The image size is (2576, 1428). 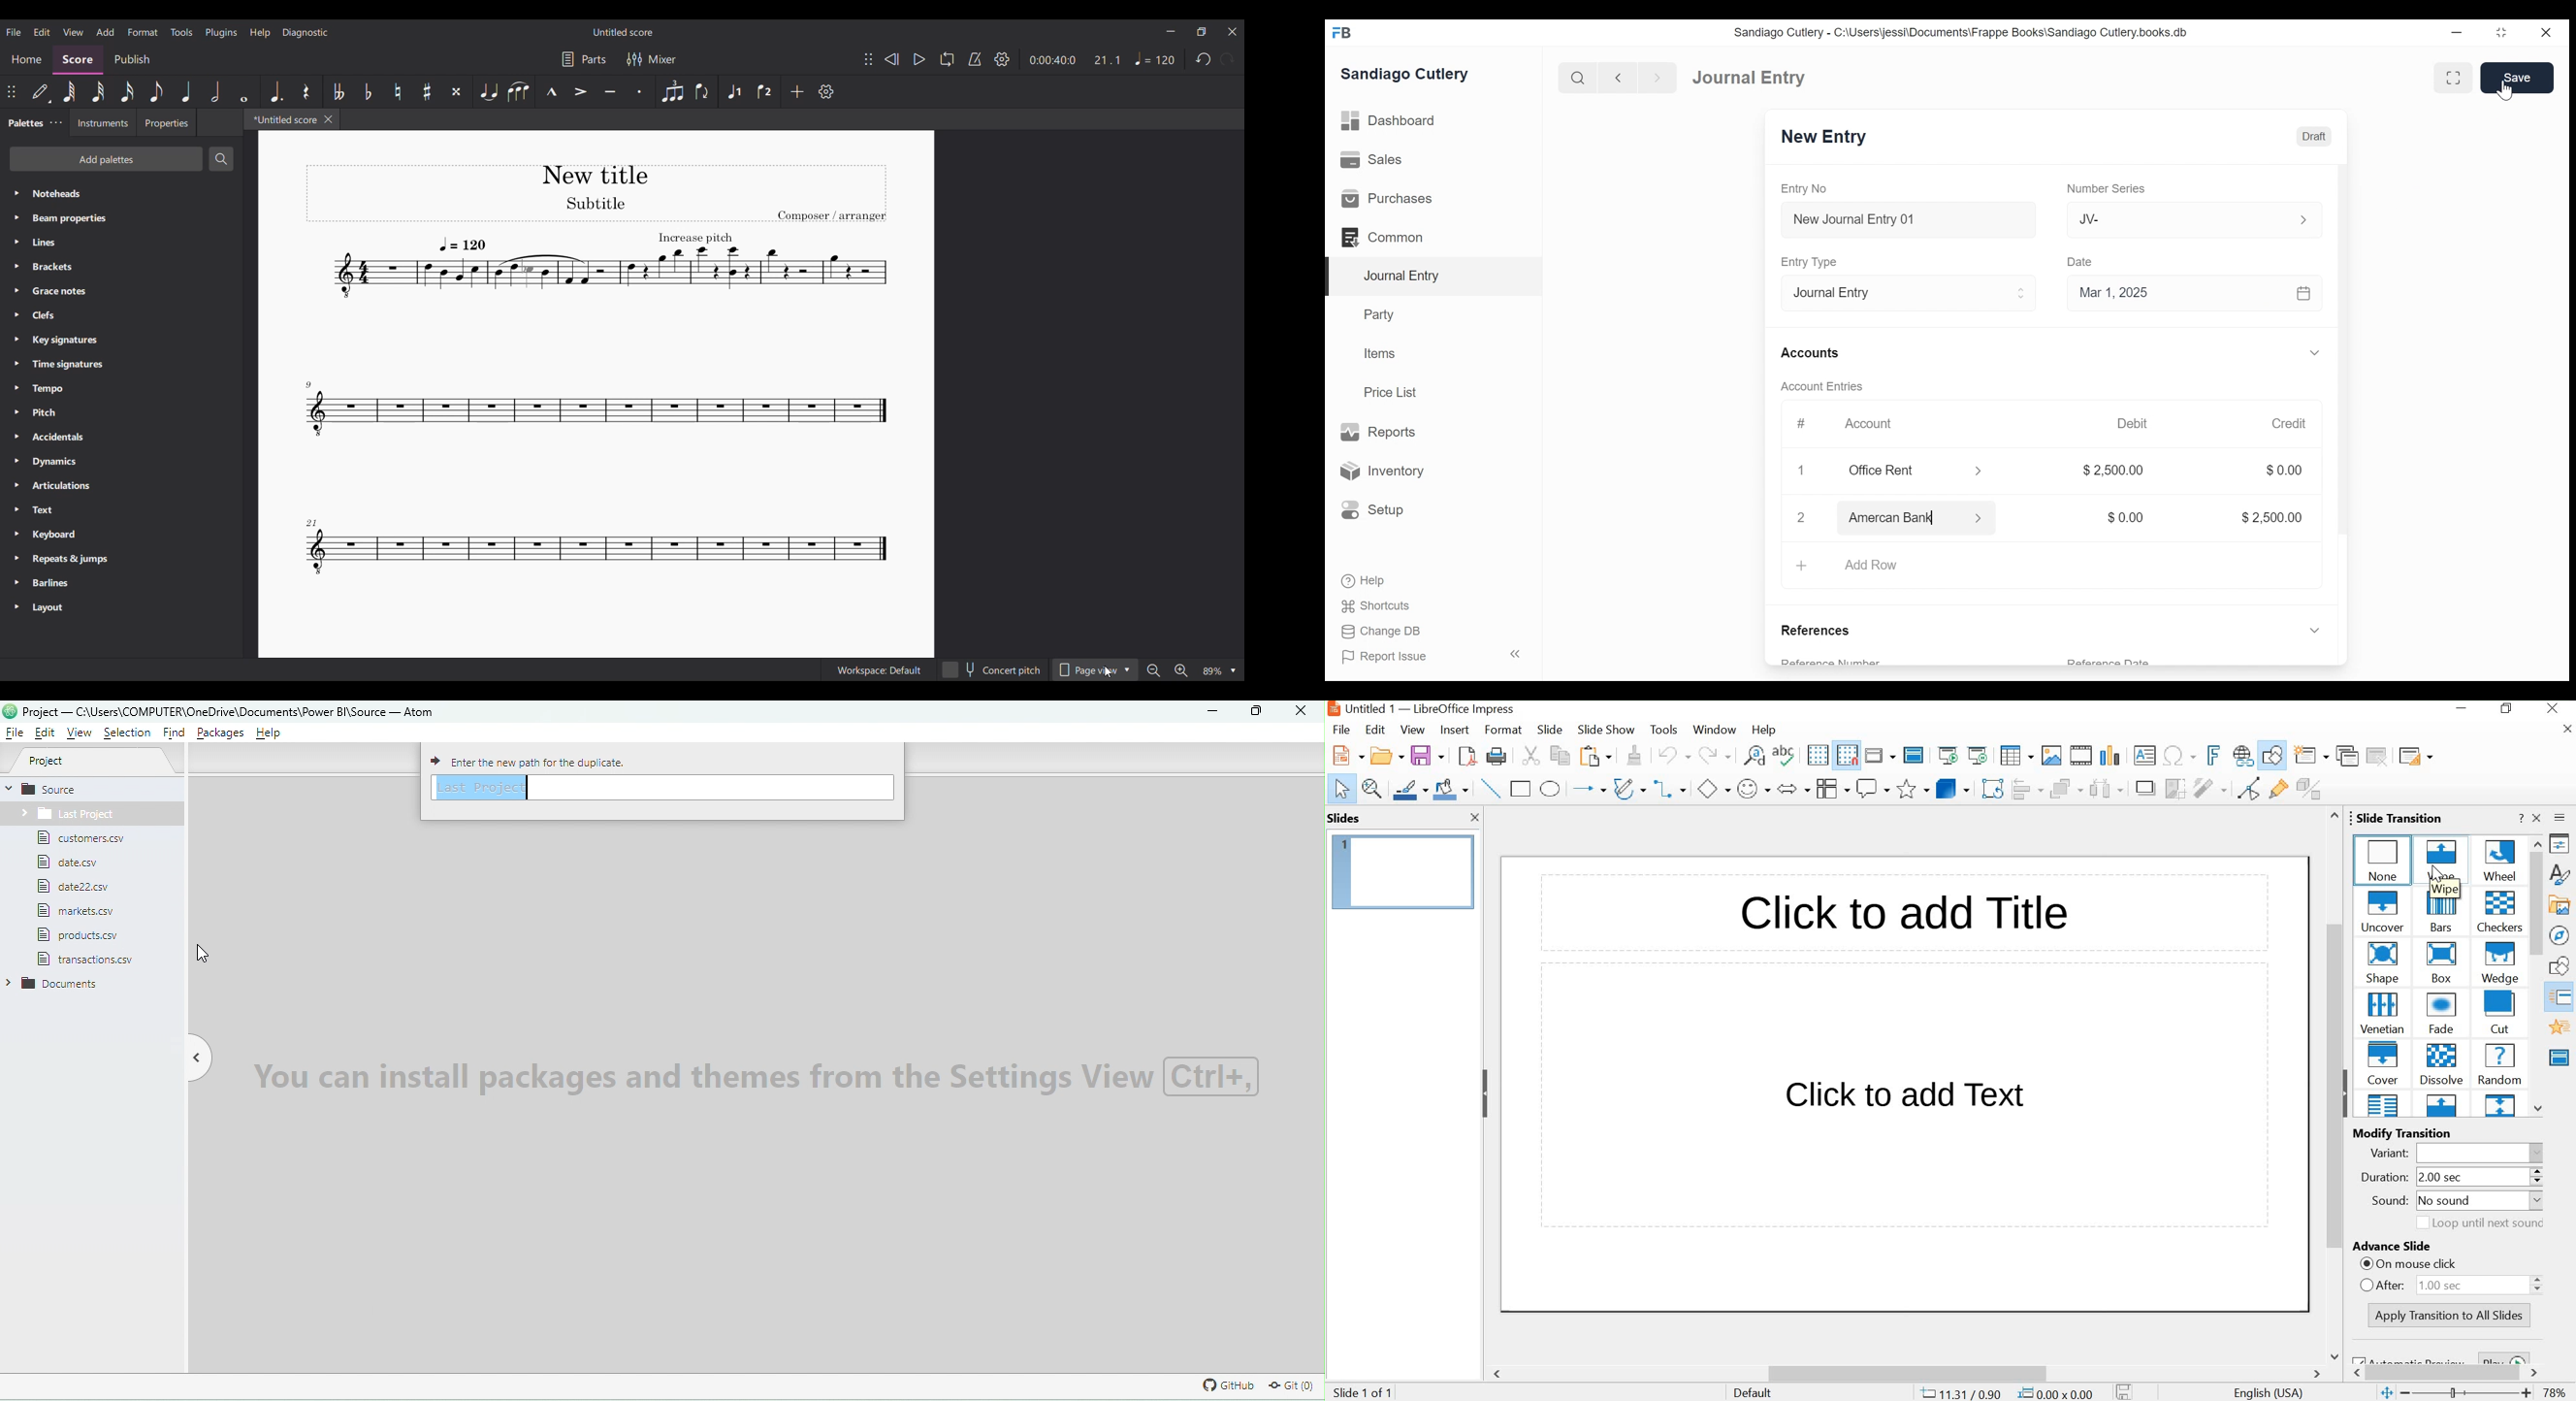 I want to click on Reference Number, so click(x=1849, y=659).